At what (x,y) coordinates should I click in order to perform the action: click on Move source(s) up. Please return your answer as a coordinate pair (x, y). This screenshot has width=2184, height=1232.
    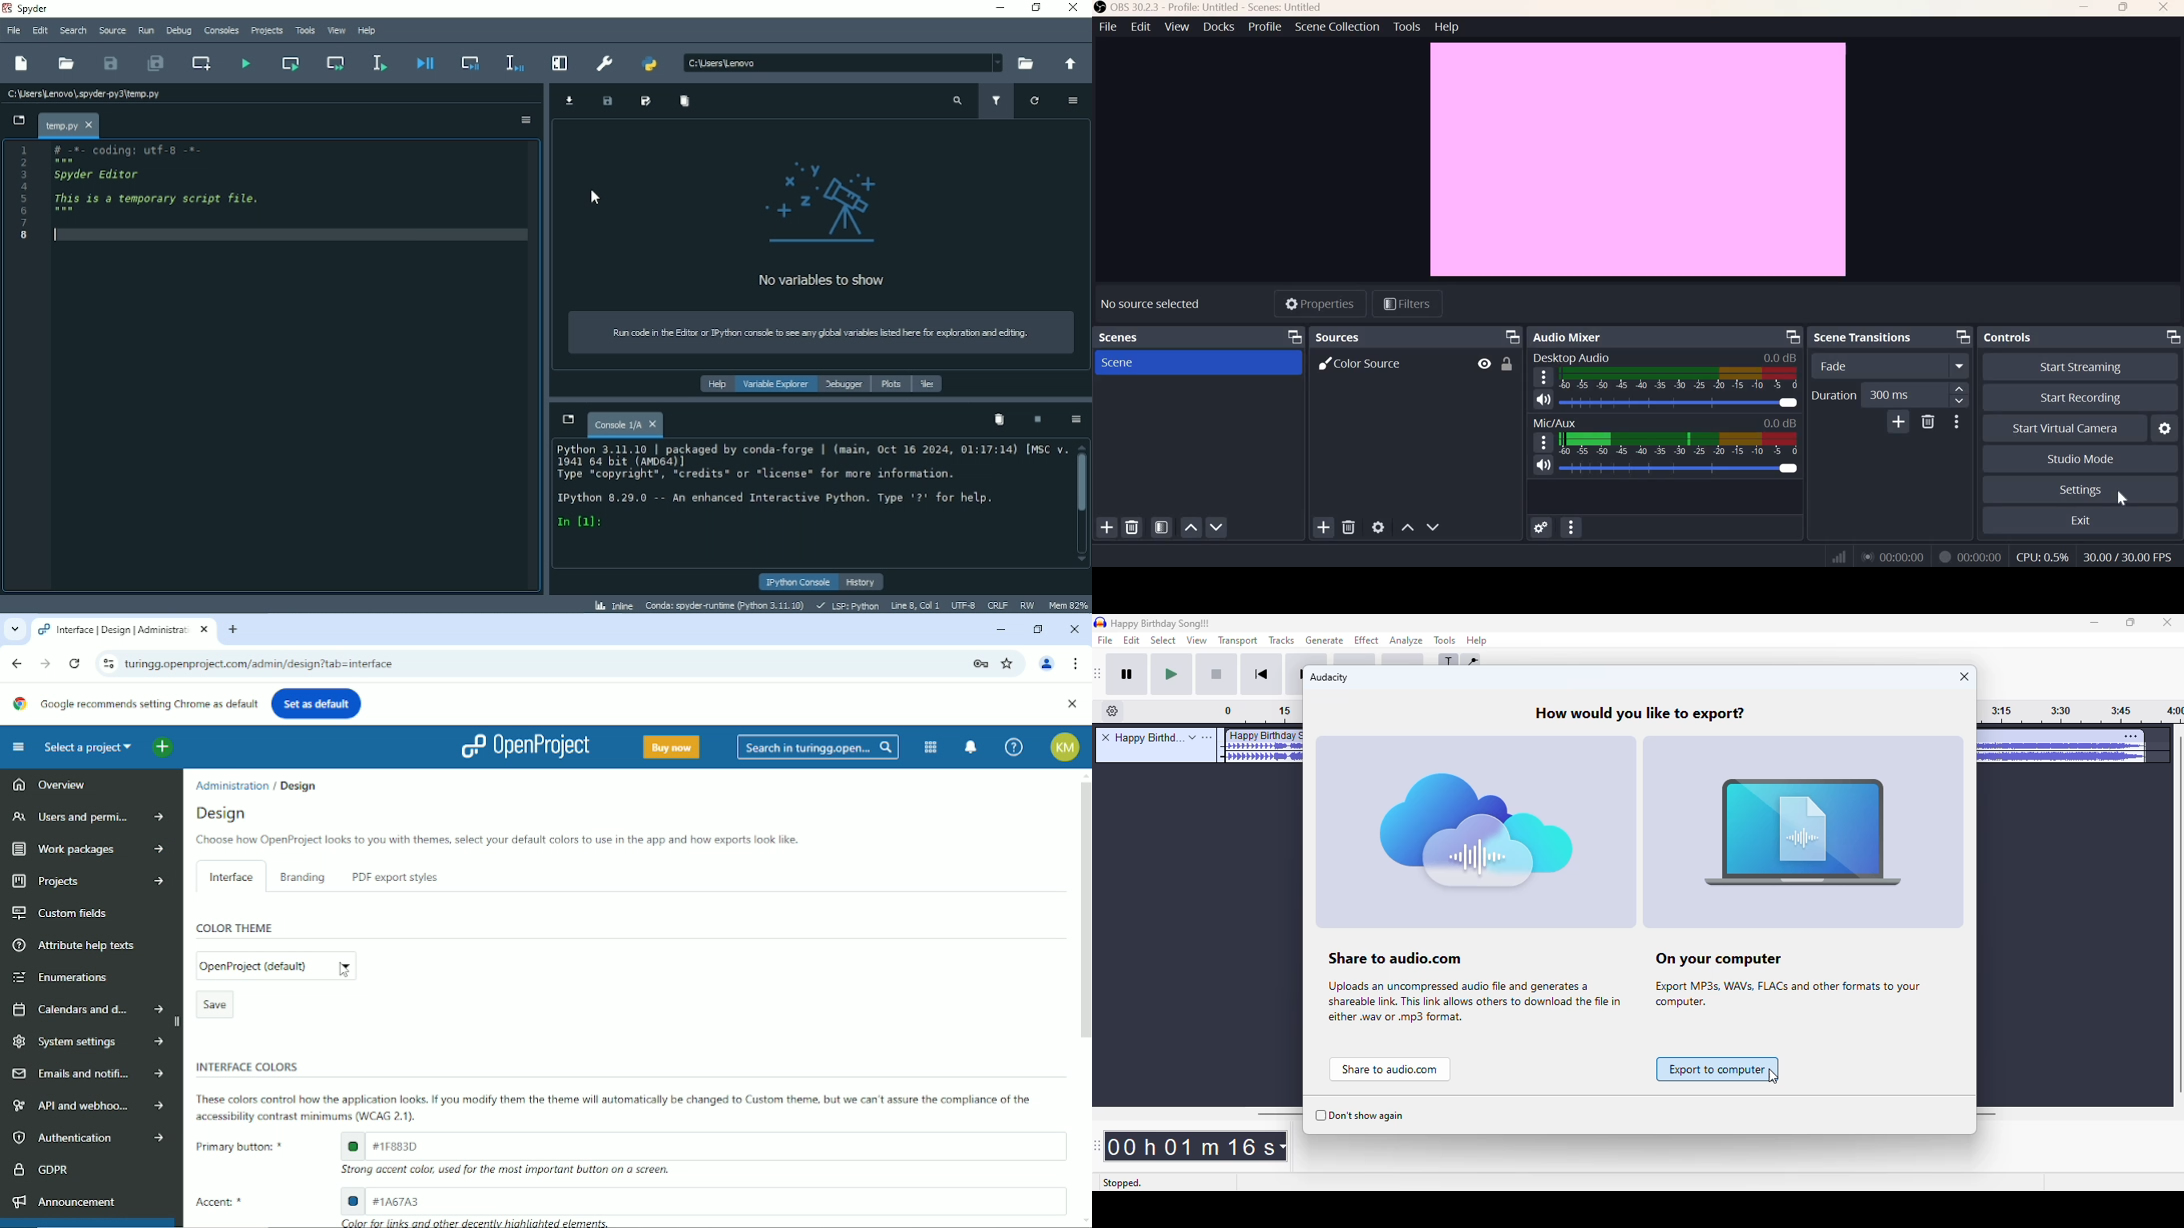
    Looking at the image, I should click on (1406, 527).